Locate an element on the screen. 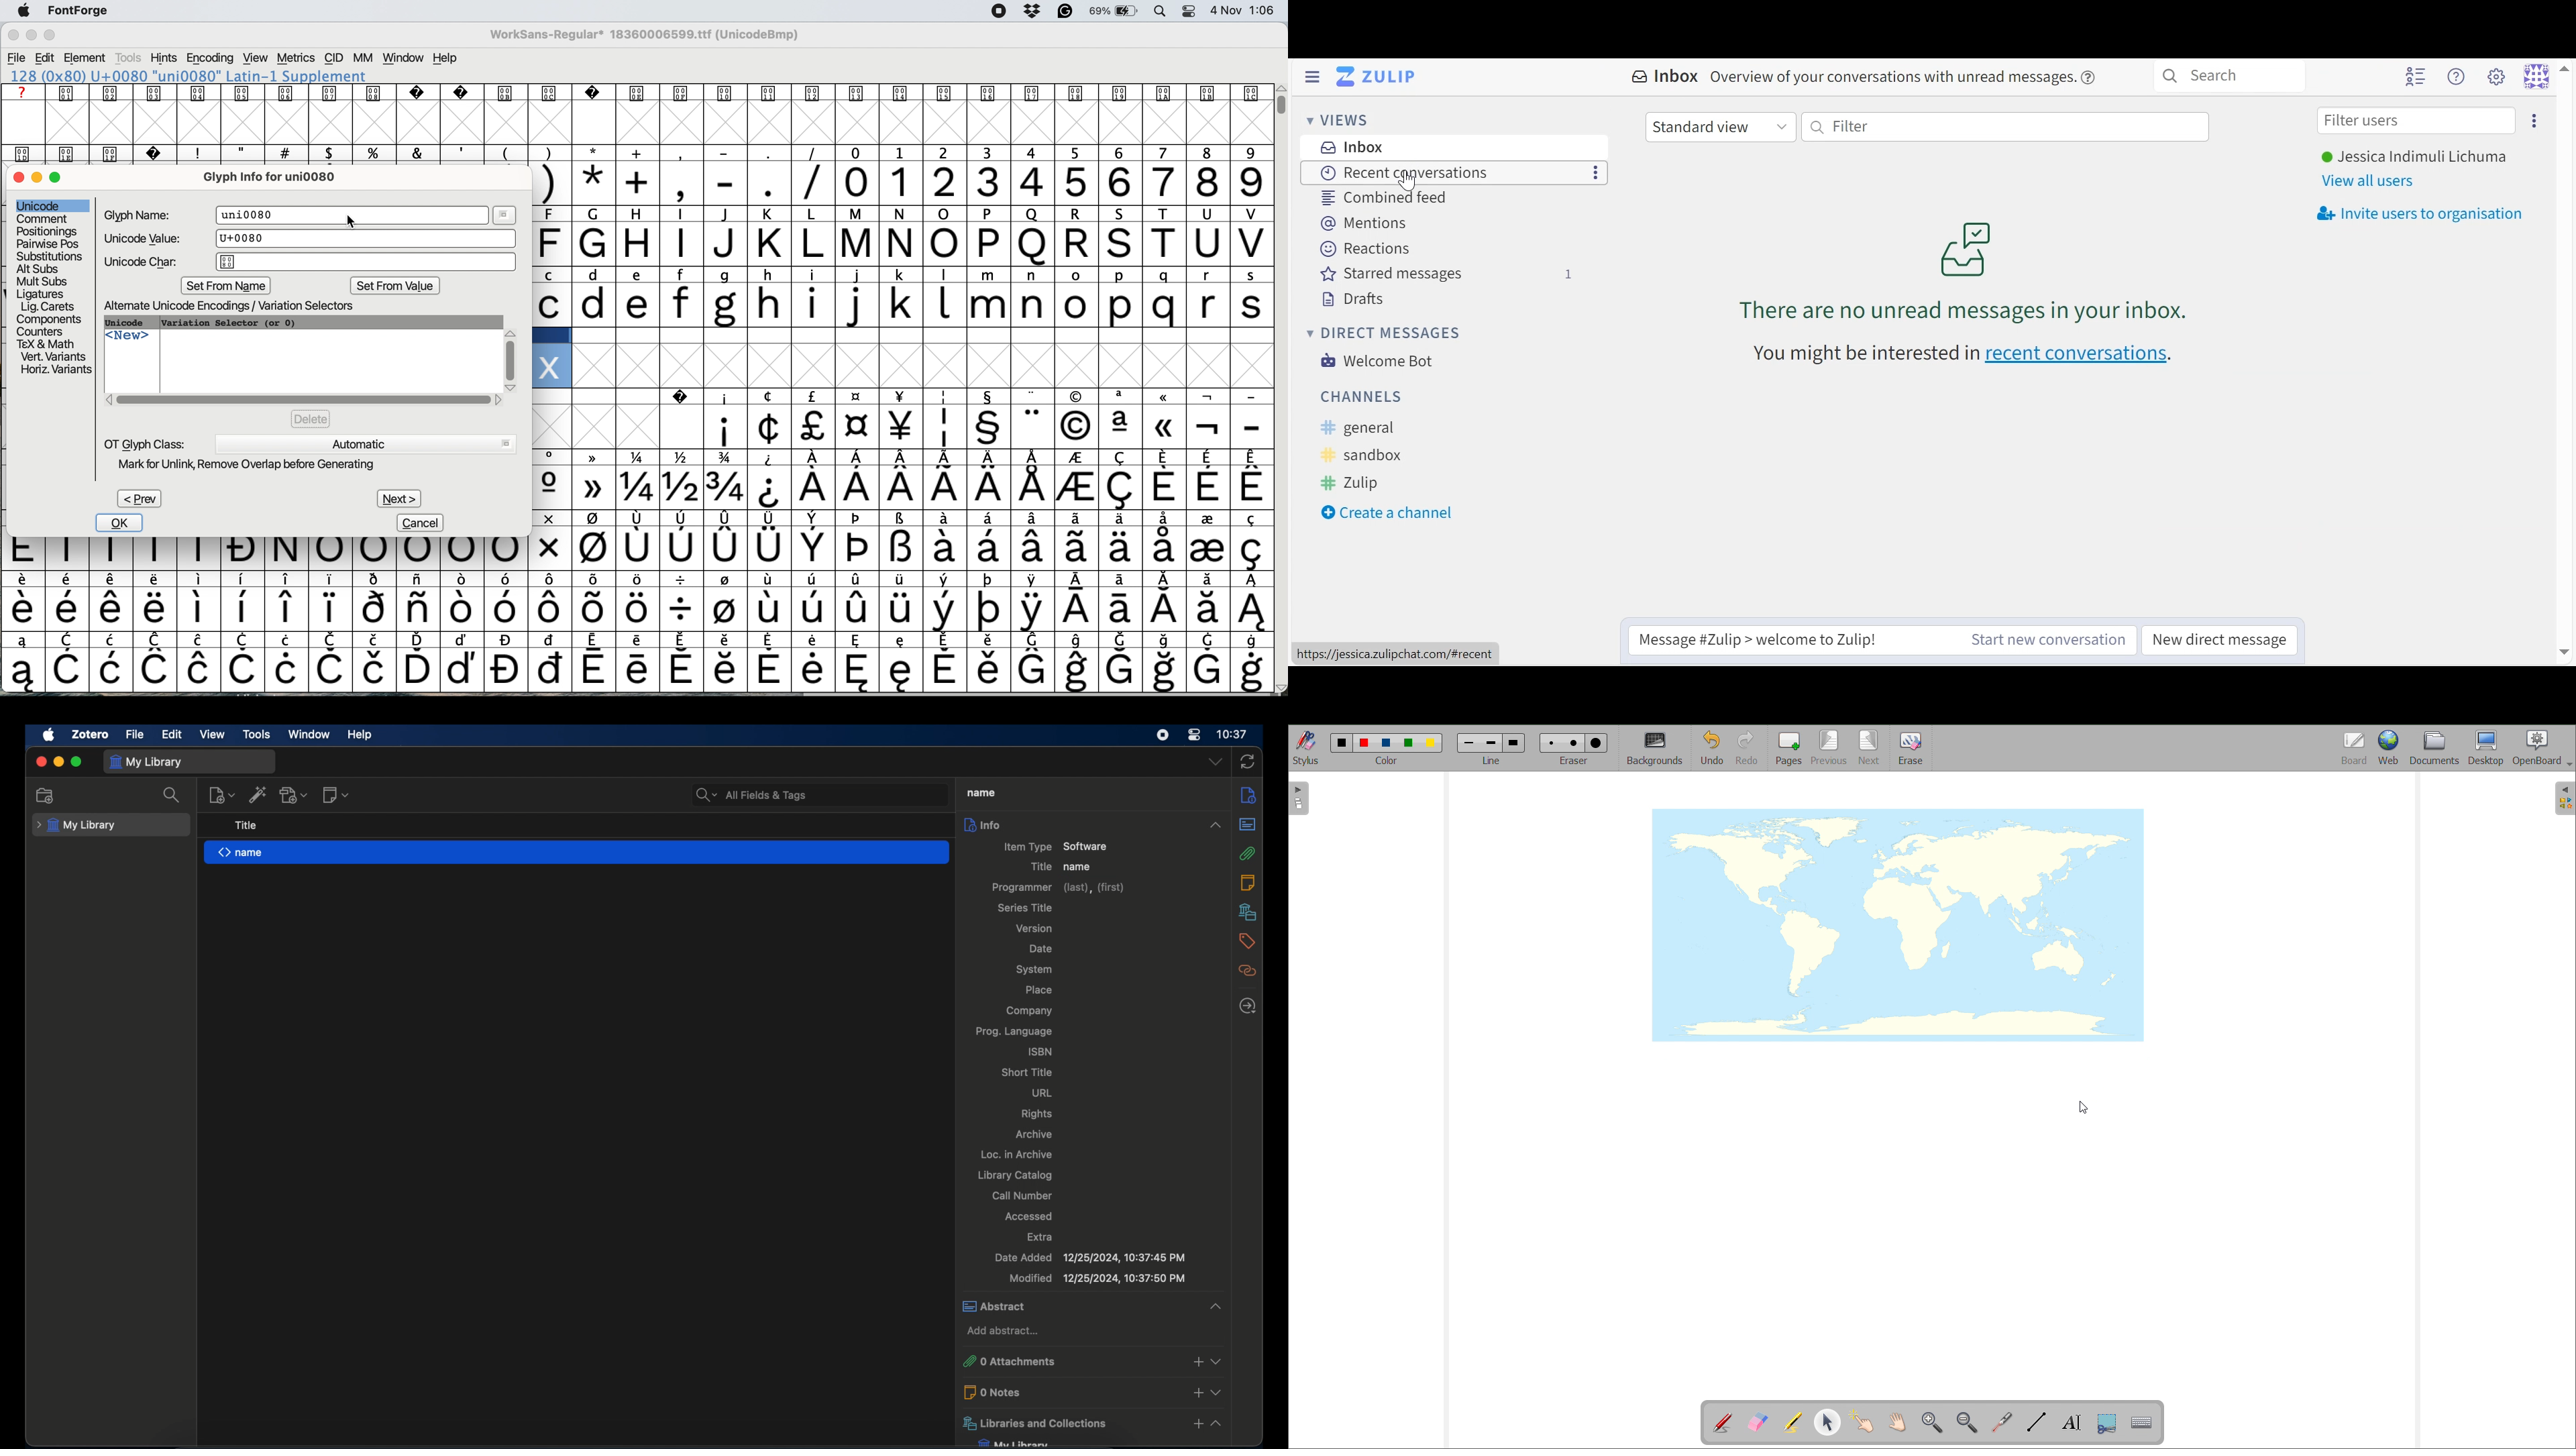 The width and height of the screenshot is (2576, 1456). call number is located at coordinates (1022, 1195).